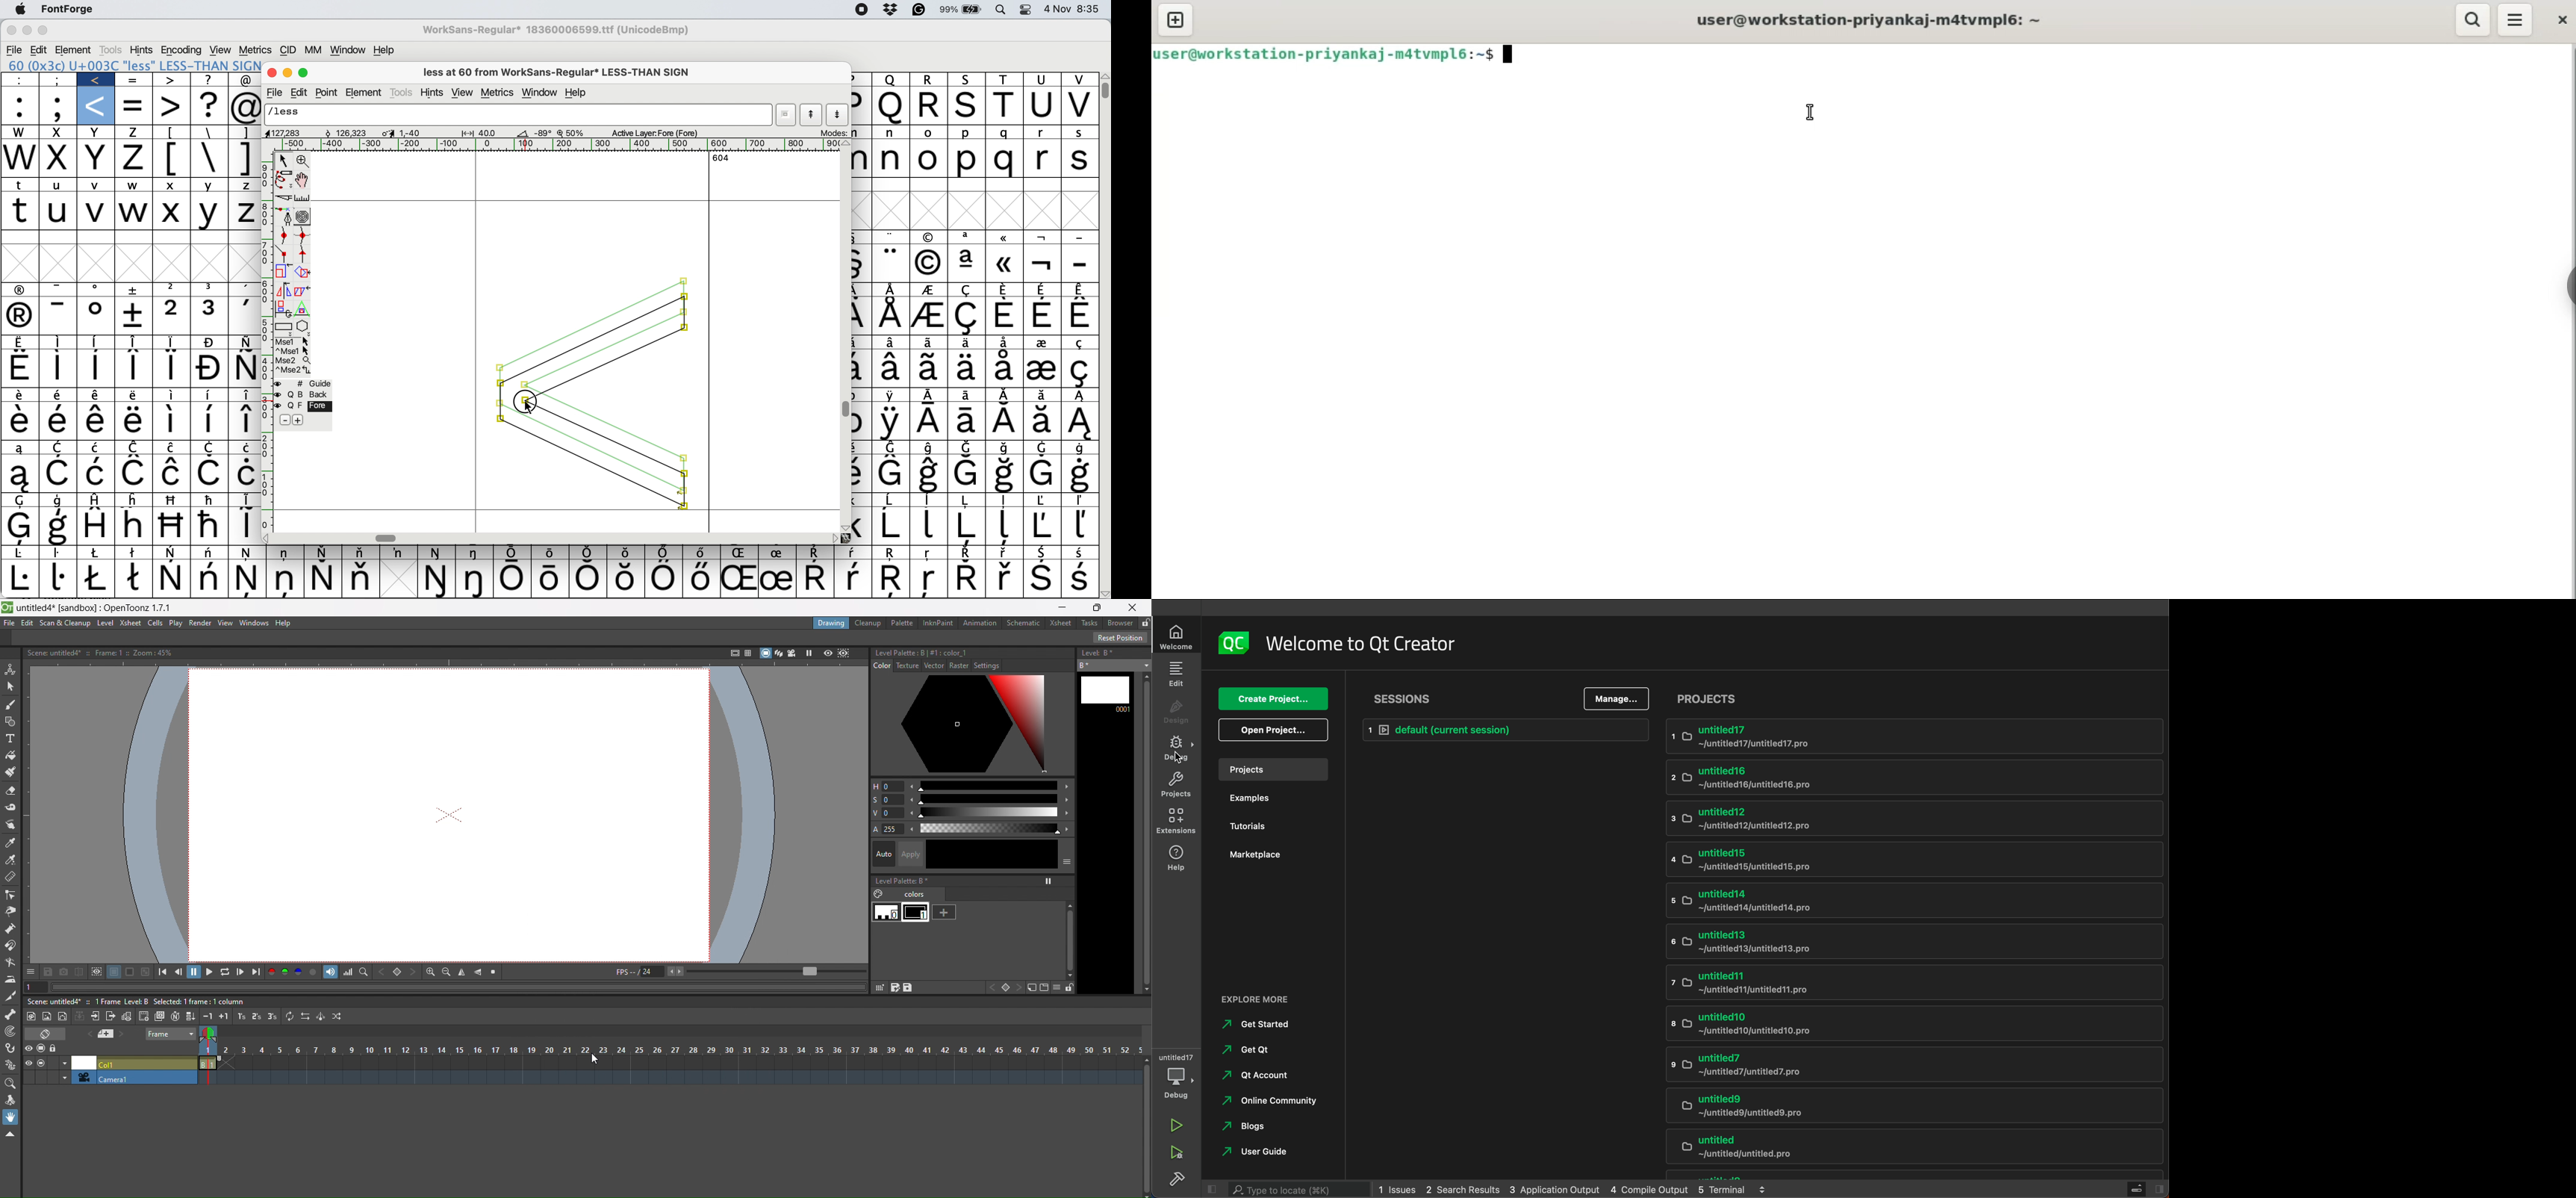  Describe the element at coordinates (1004, 500) in the screenshot. I see `Symbol` at that location.